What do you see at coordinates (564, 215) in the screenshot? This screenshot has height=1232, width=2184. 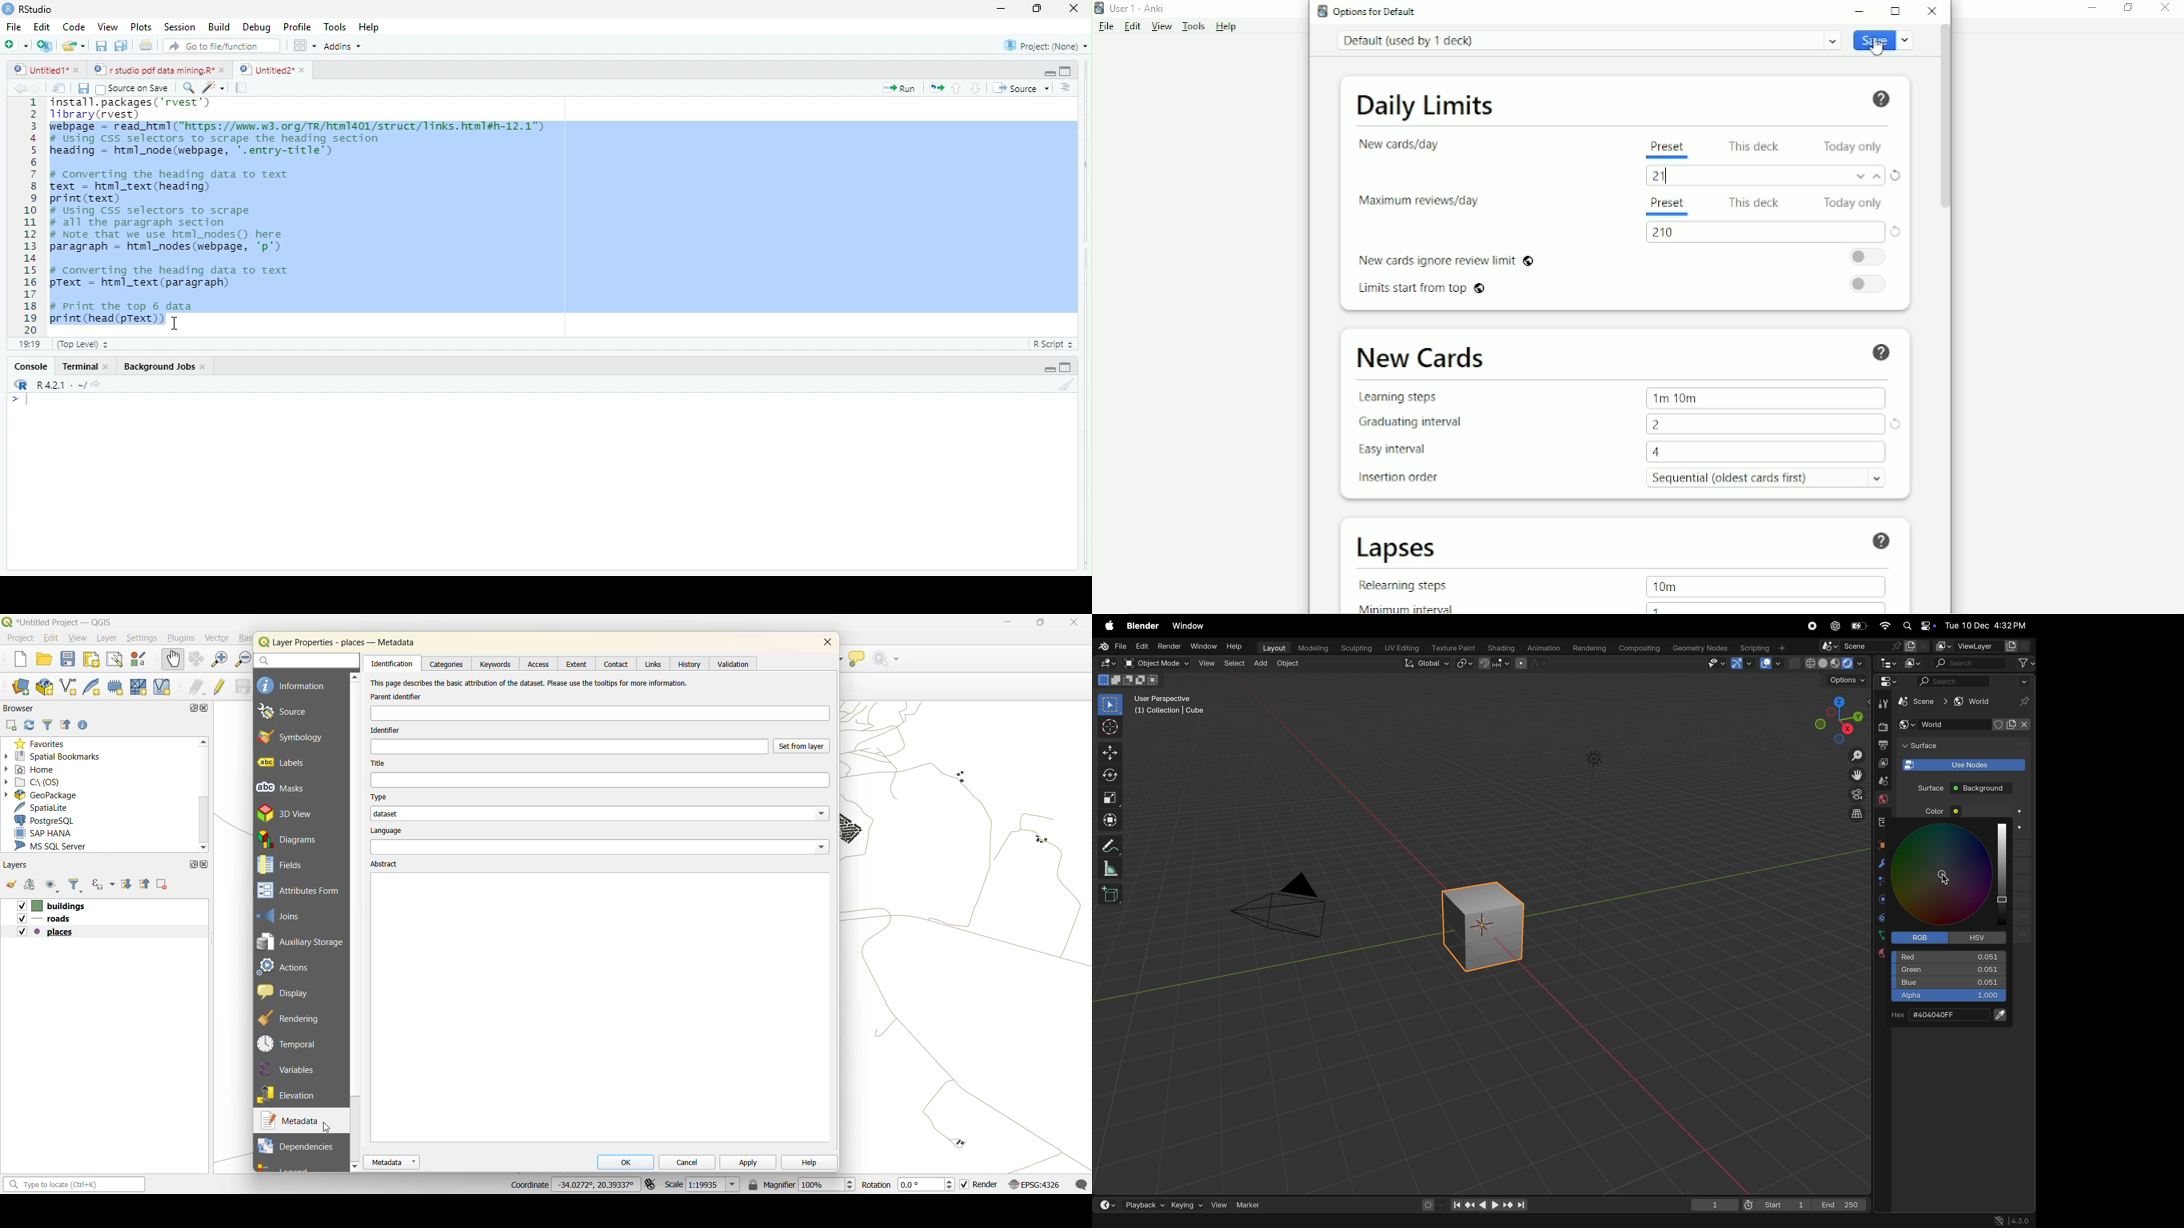 I see `SESTATE. PELEIgESL. Vewes J
Tibrary(rvest)|

Febpage = read_htm1 (https: //mm.w3. org/TR/htm1401/struct/Tinks. html#h-12.1")
# Using Css selectors to scrape the heading section

heading = html_node (webpage, '.entry-title')

# Converting the heading data to text

text = htnl_text (heading)

print (text)

# using Css selectors to scrape

# all the paragraph section

# Note that we use html_nodes() here

paragraph = html_nodes (webpage, 'p')

# Converting the heading data to text

pText = html_text (paragraph)

# Print the top 6 data

pl by -silhary-. +304` at bounding box center [564, 215].